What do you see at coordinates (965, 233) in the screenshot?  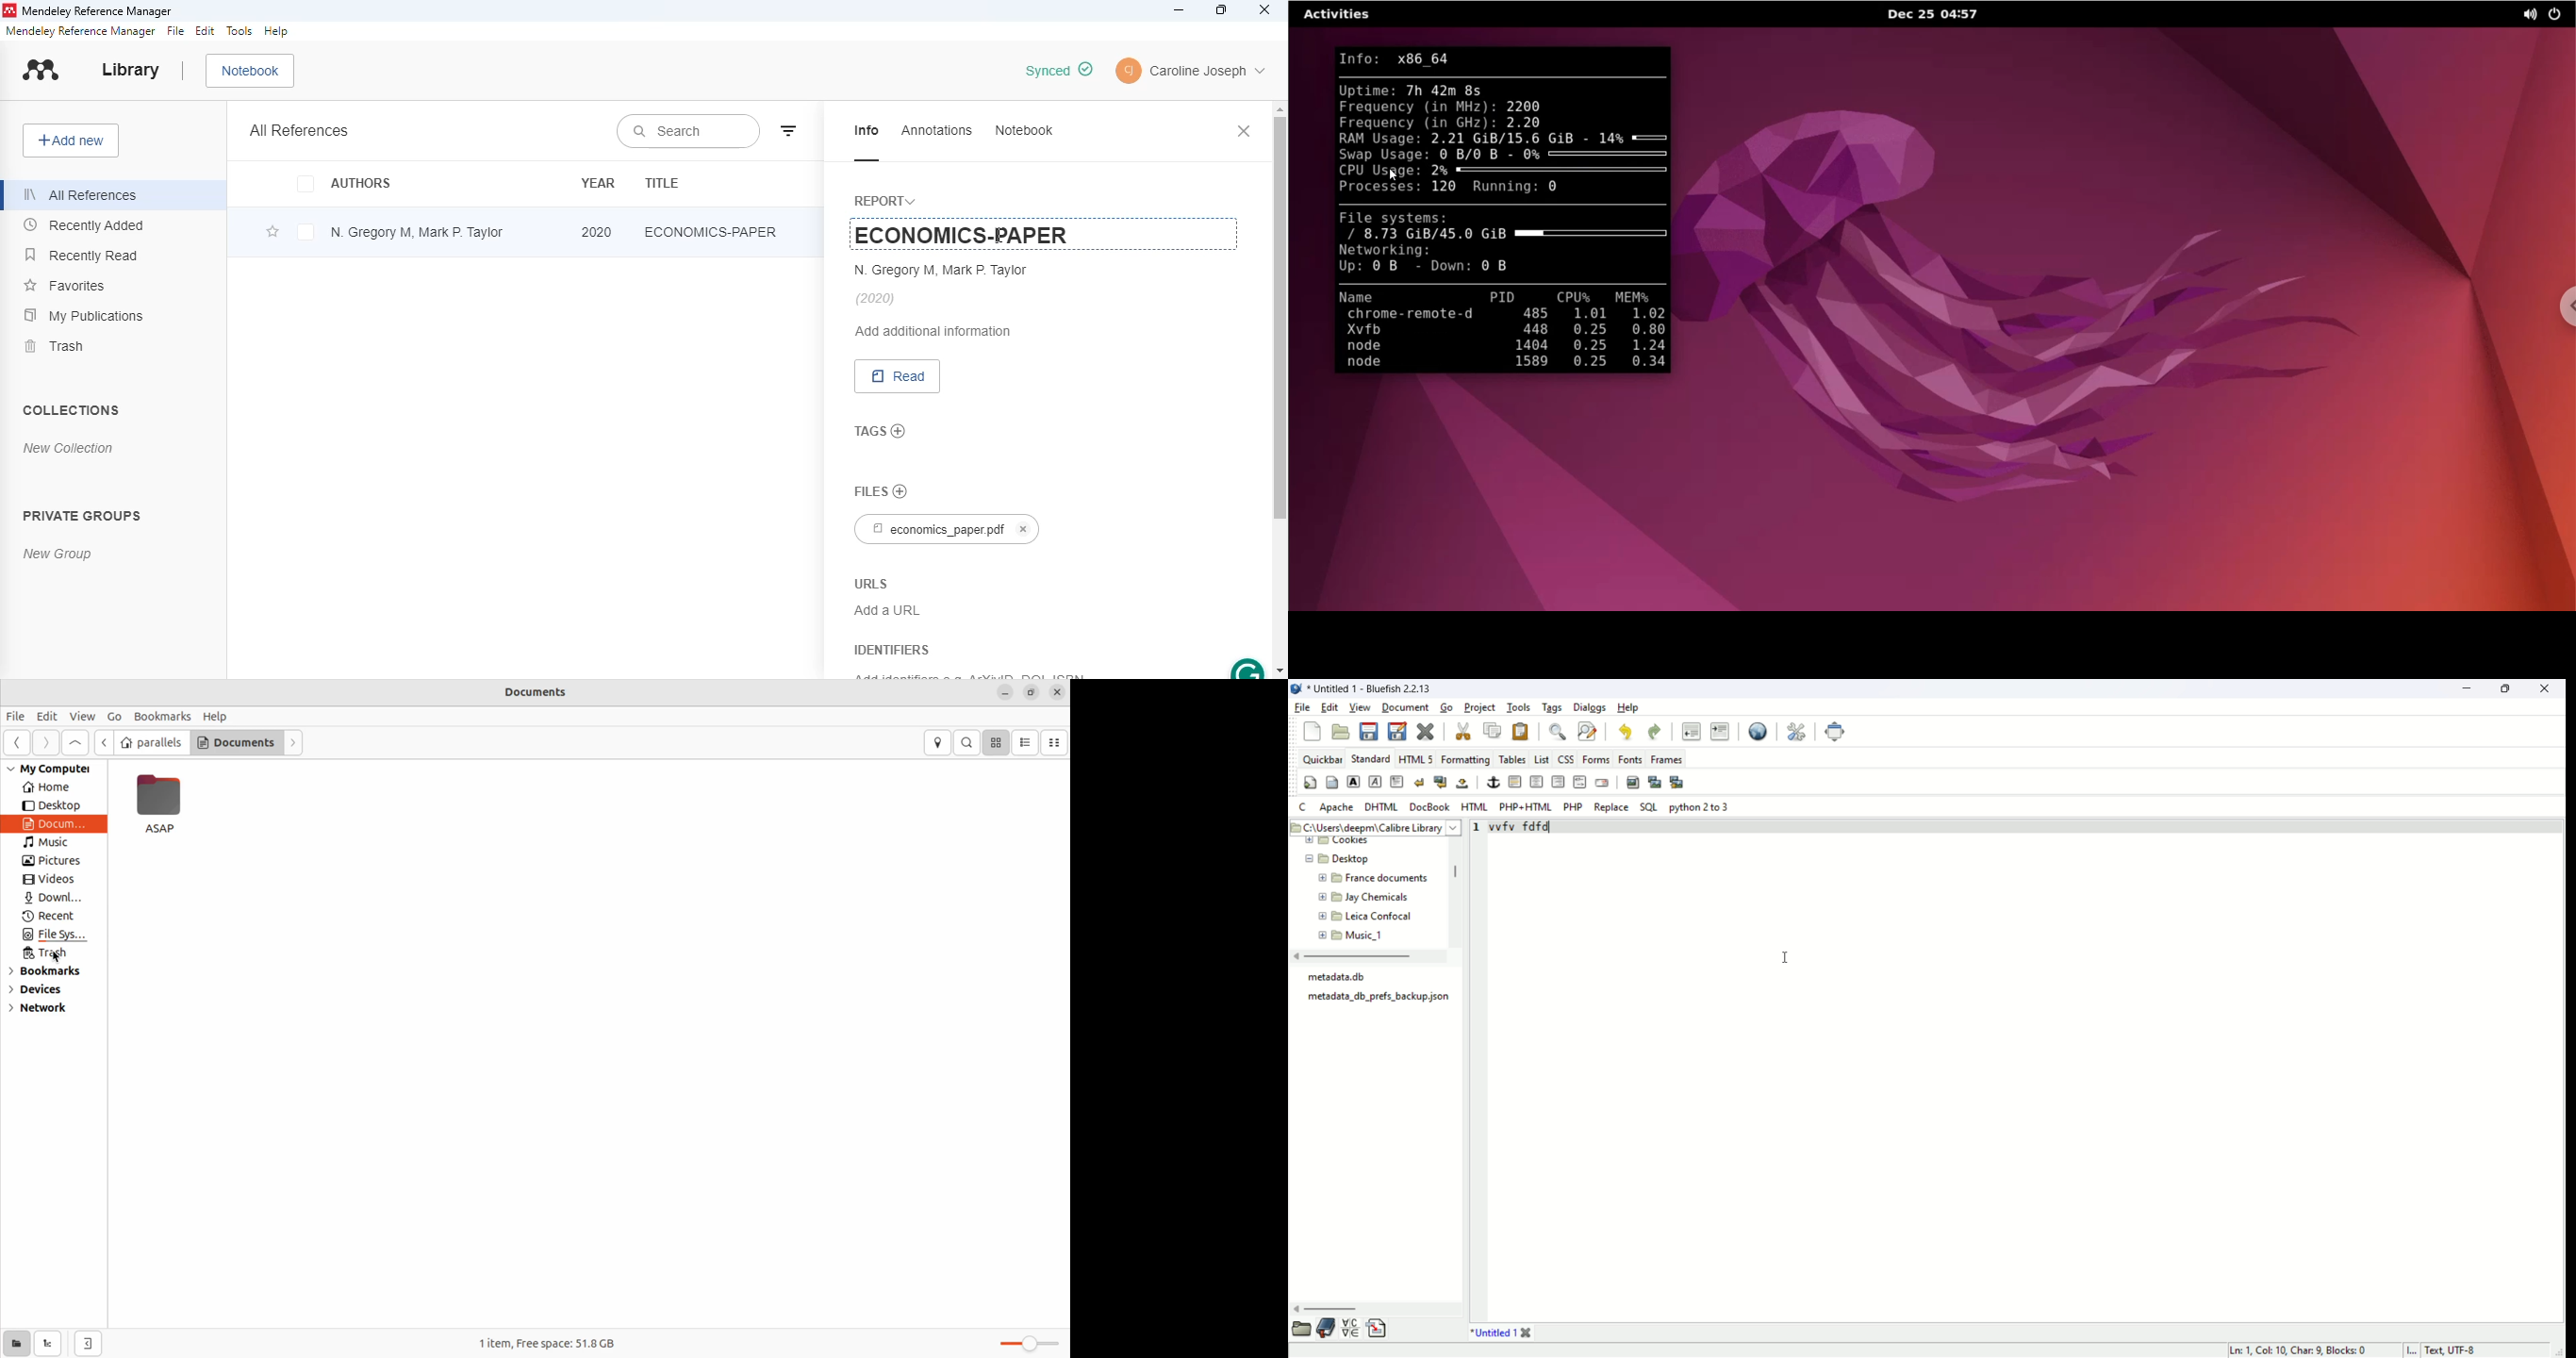 I see `ECONOMICS-PAPER` at bounding box center [965, 233].